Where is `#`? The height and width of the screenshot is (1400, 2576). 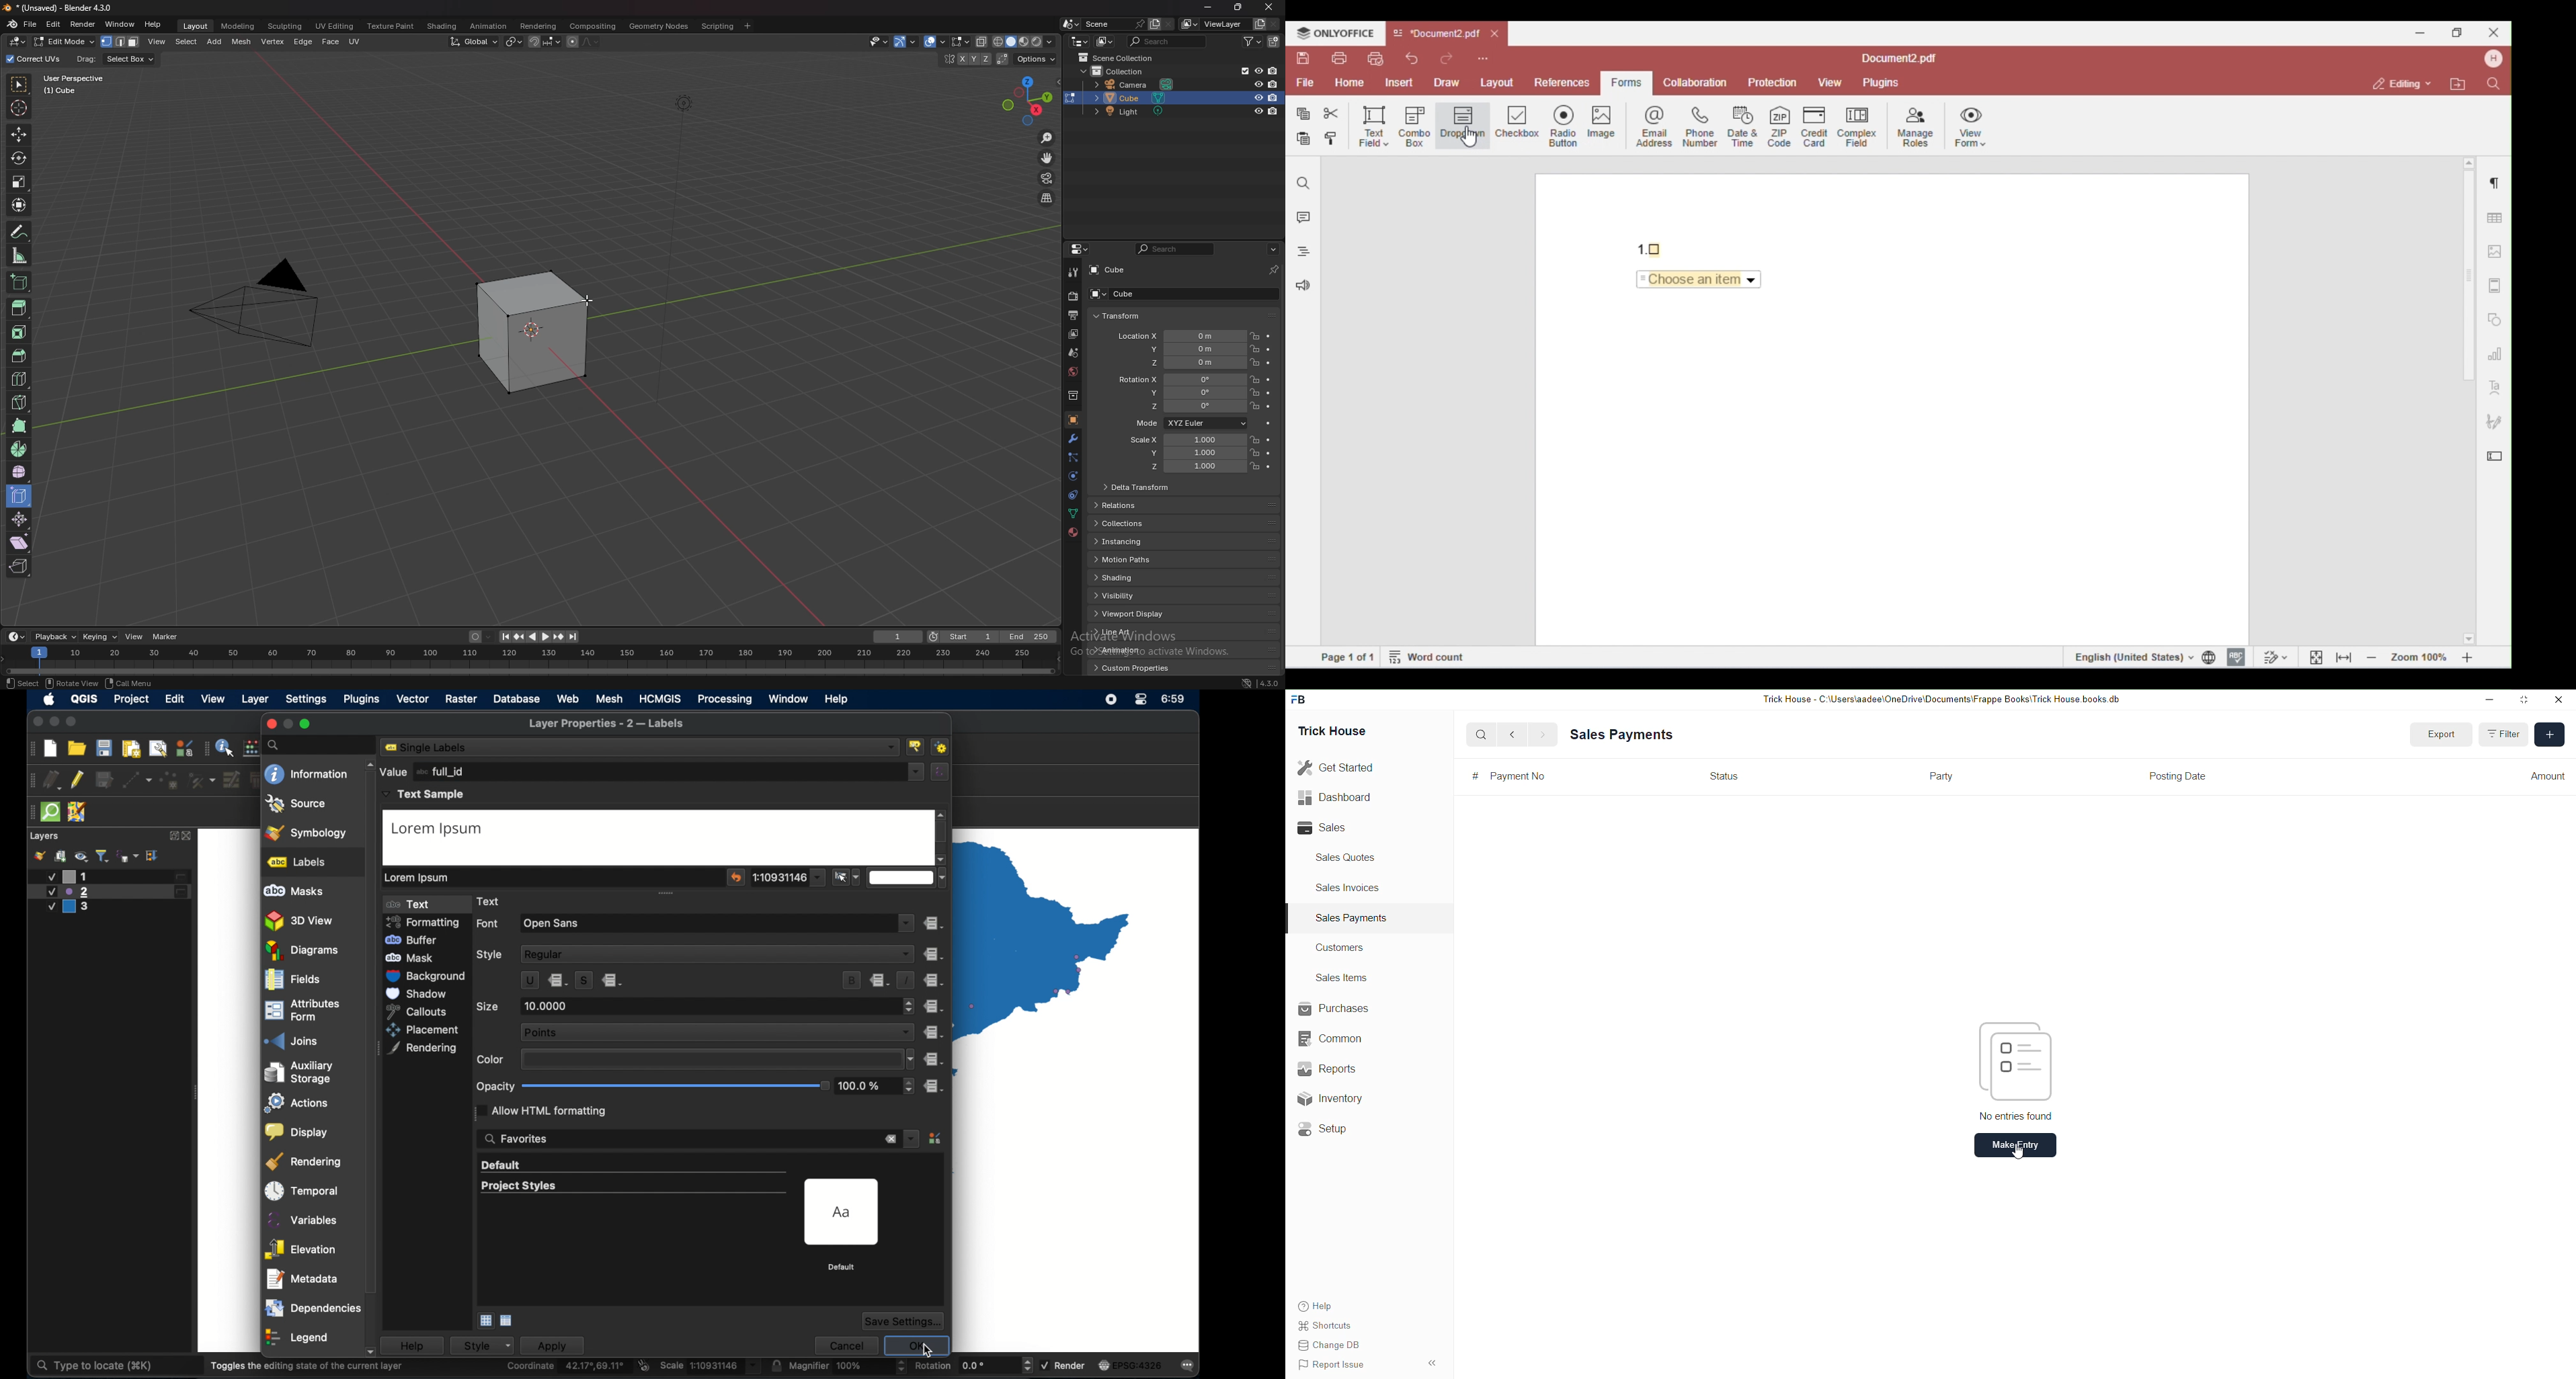 # is located at coordinates (1474, 776).